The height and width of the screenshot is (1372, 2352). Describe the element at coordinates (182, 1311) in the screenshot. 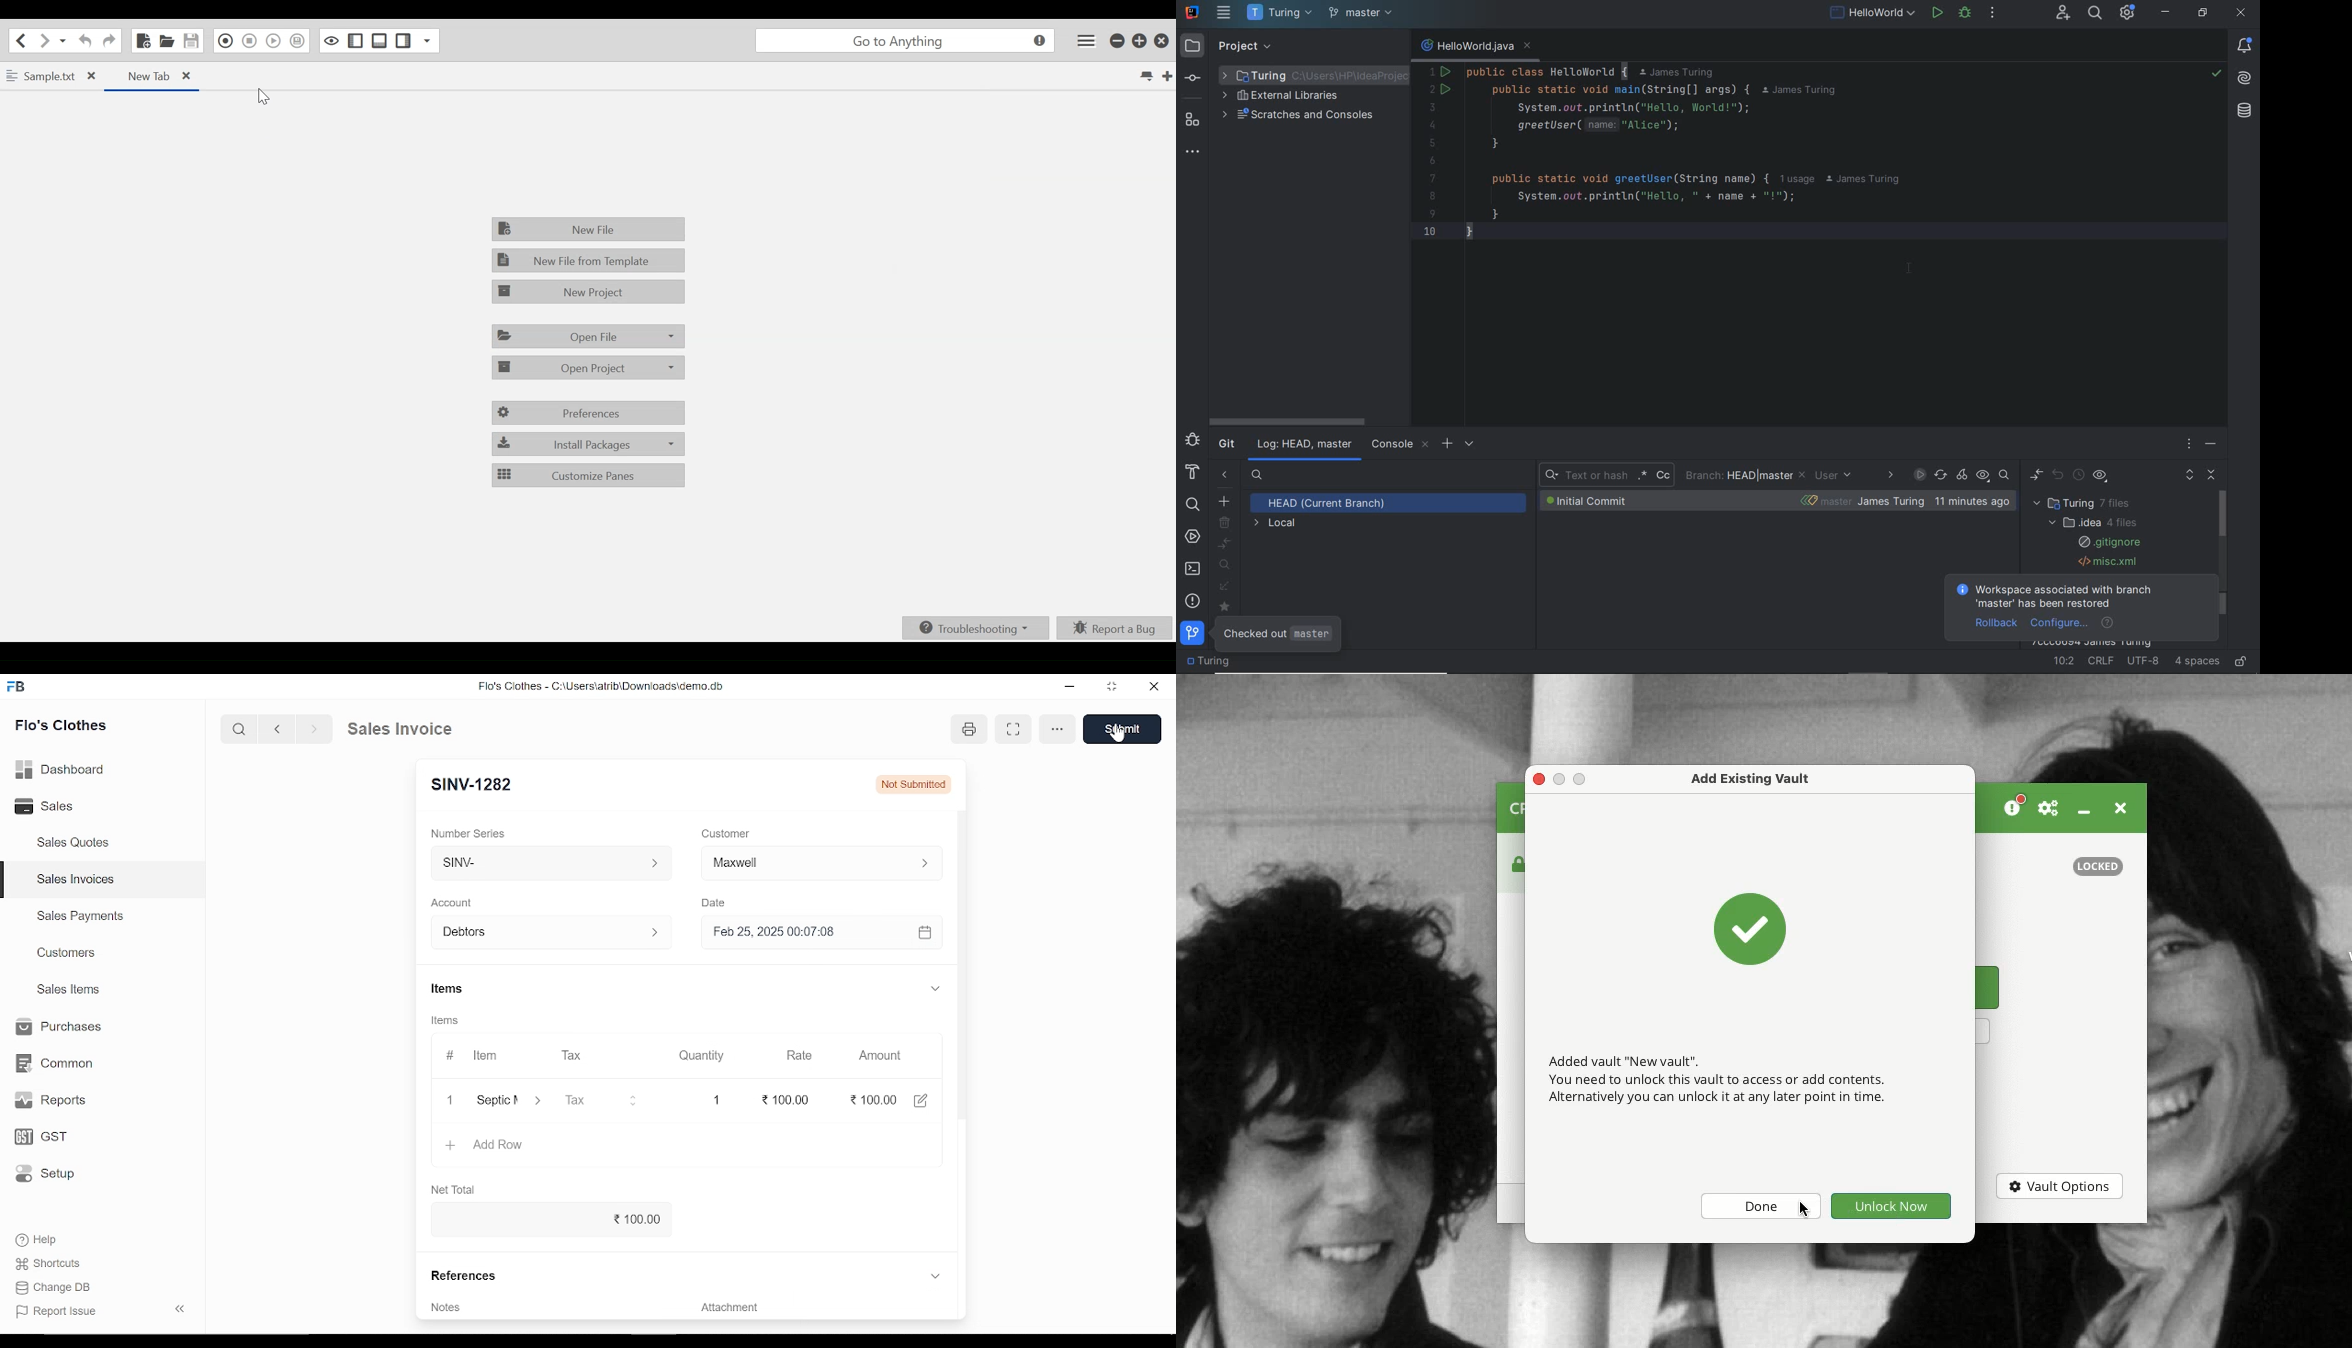

I see `collapse` at that location.